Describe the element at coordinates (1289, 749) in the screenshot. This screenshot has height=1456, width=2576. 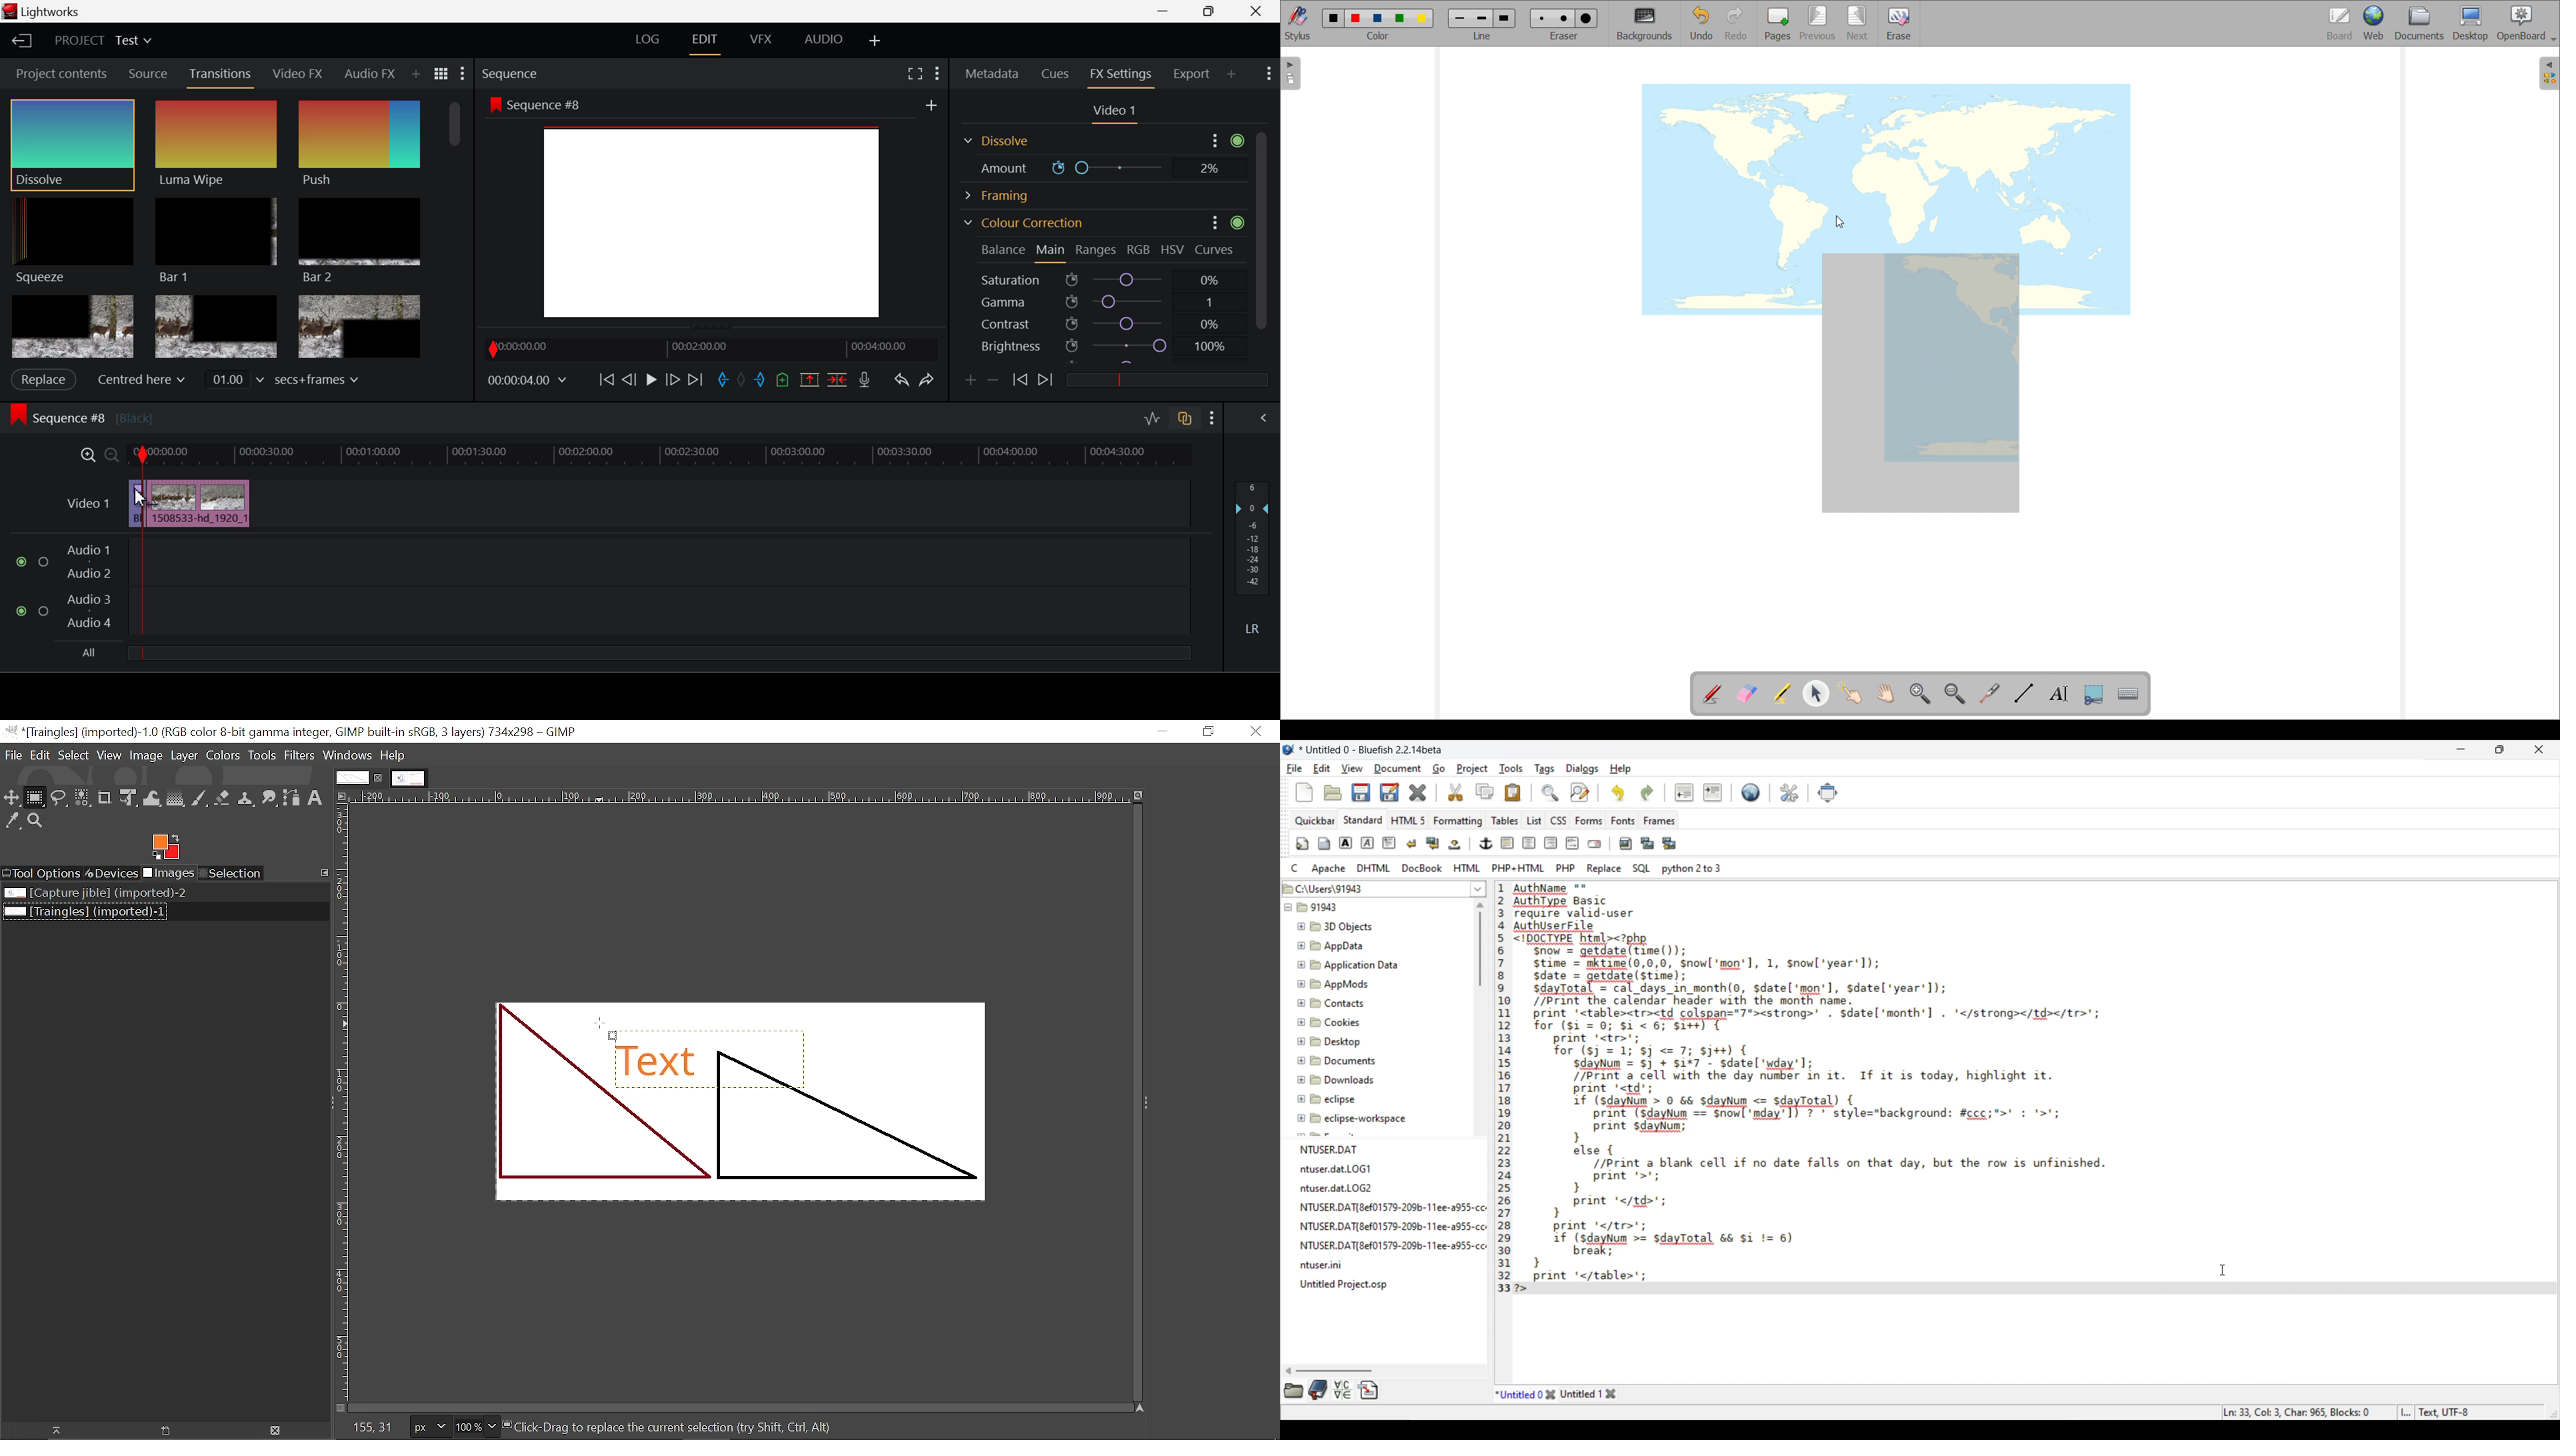
I see `Software logo` at that location.